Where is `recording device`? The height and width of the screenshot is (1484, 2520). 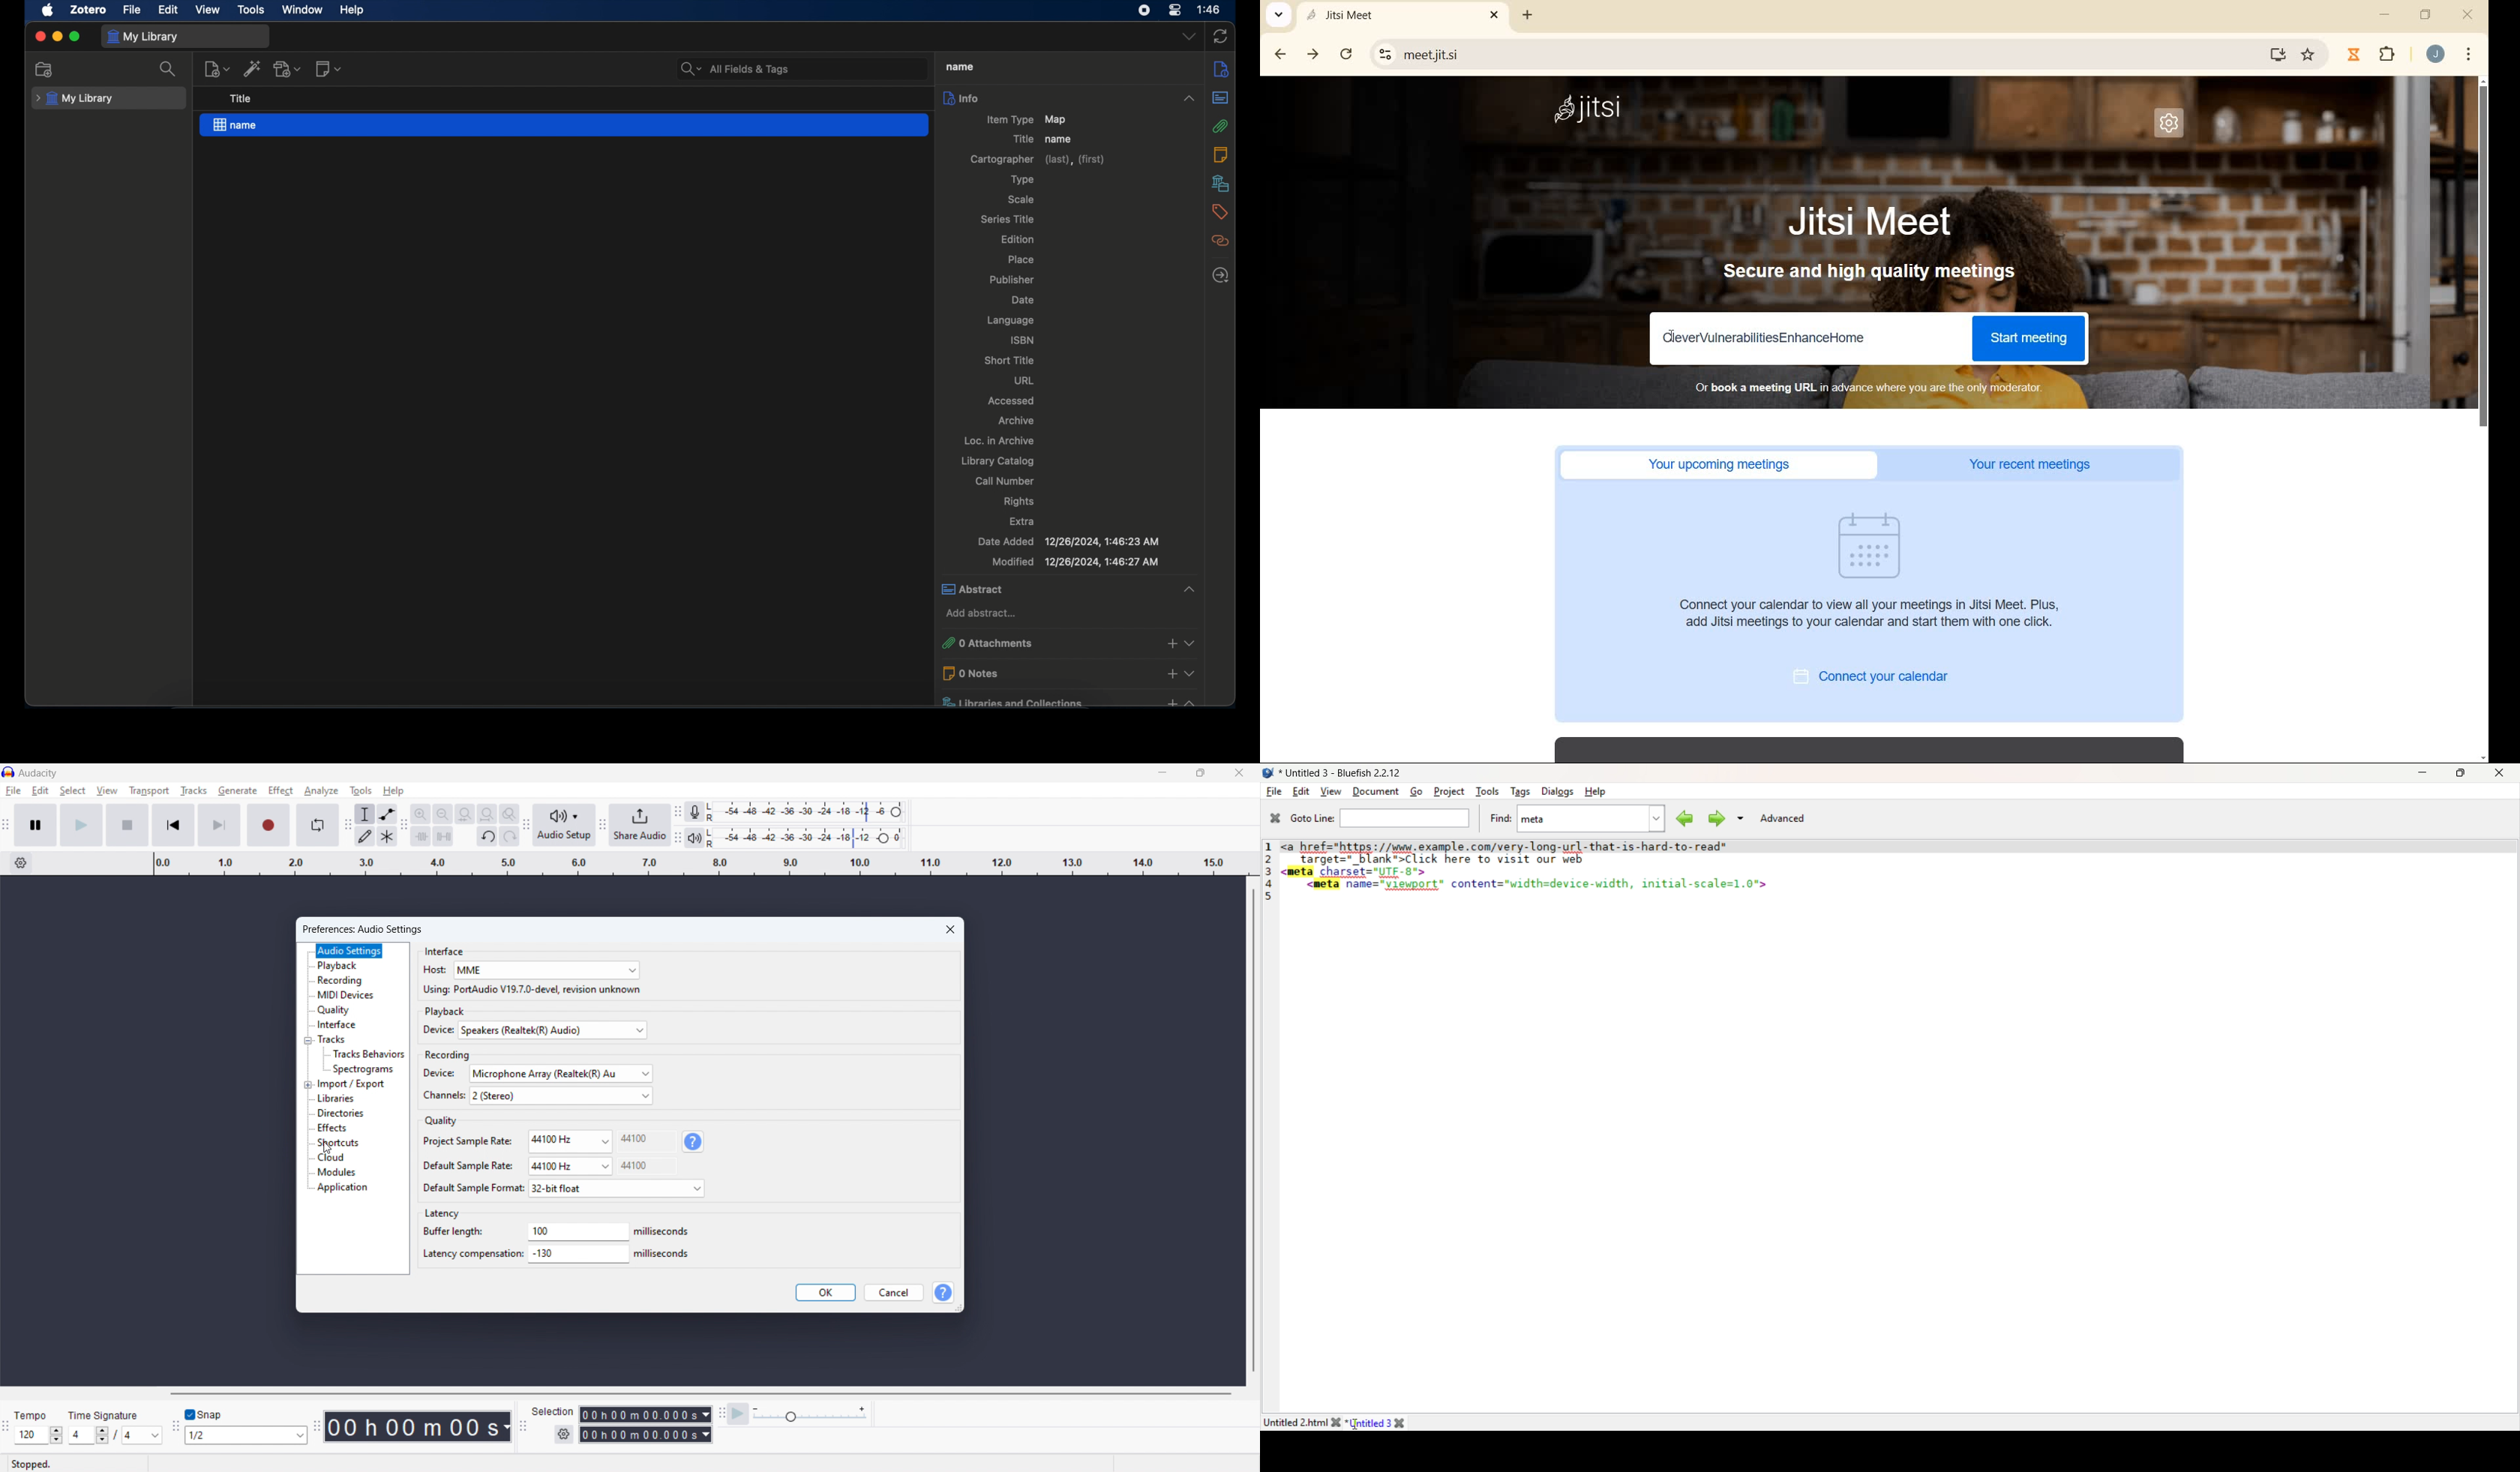 recording device is located at coordinates (560, 1073).